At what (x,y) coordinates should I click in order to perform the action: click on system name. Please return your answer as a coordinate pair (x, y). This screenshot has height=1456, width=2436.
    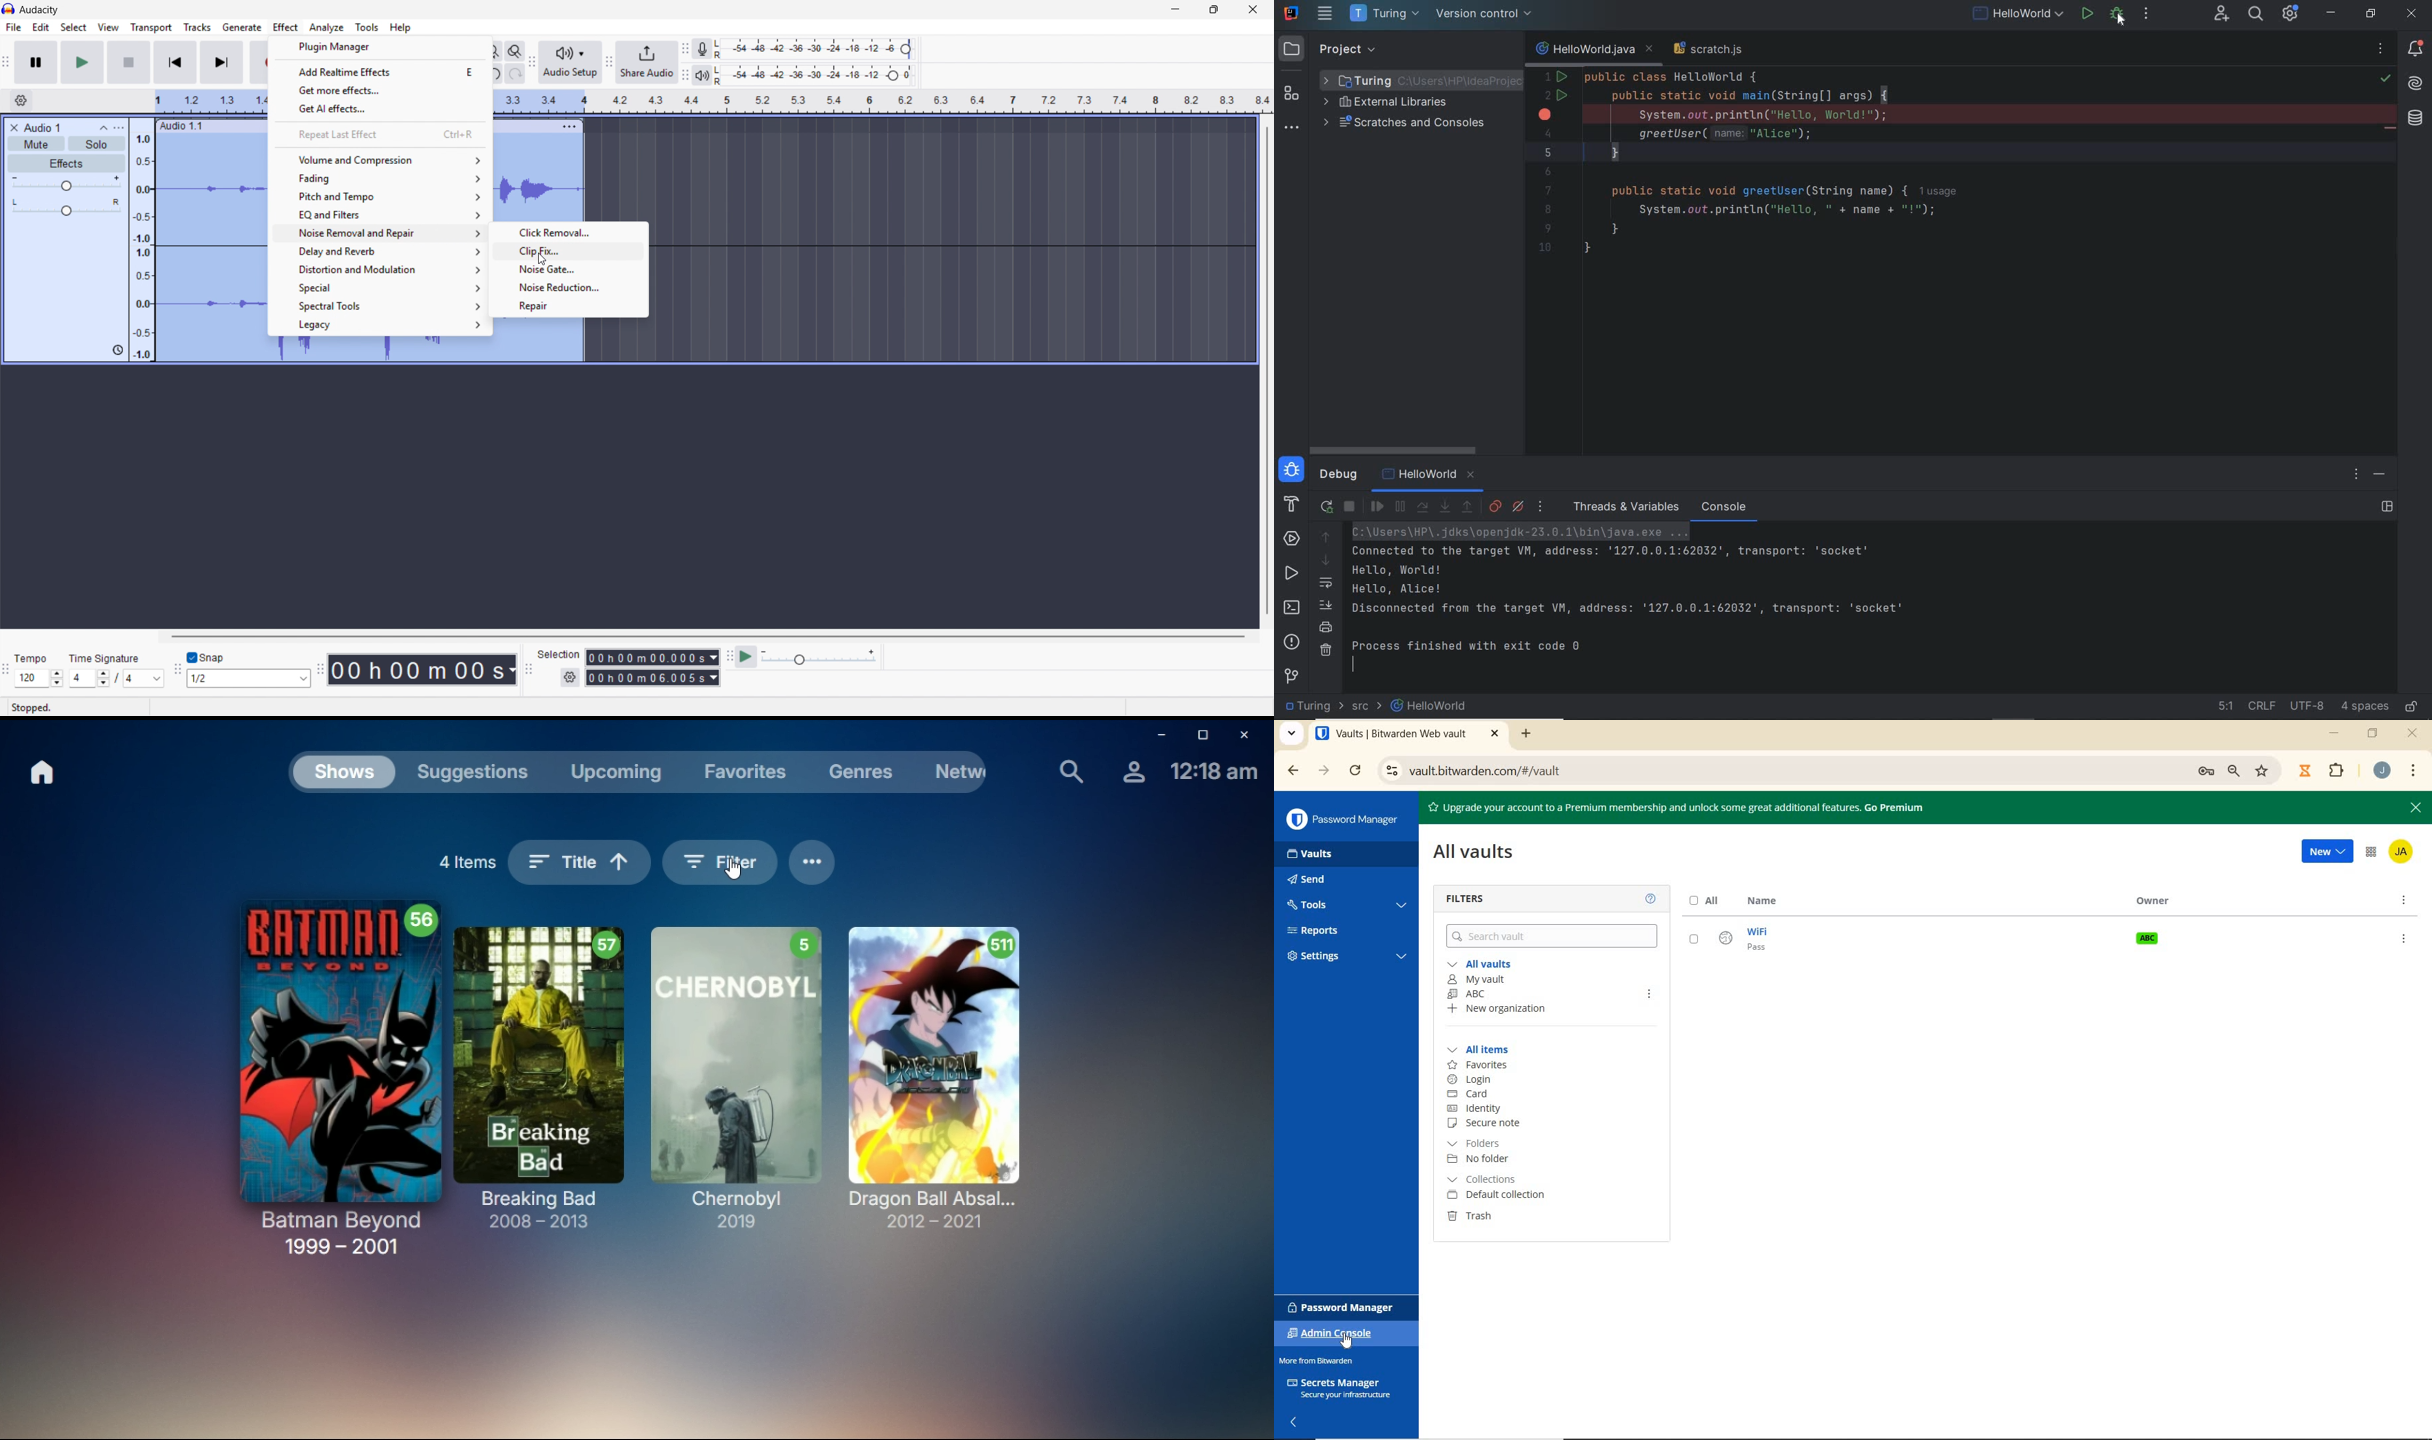
    Looking at the image, I should click on (1291, 13).